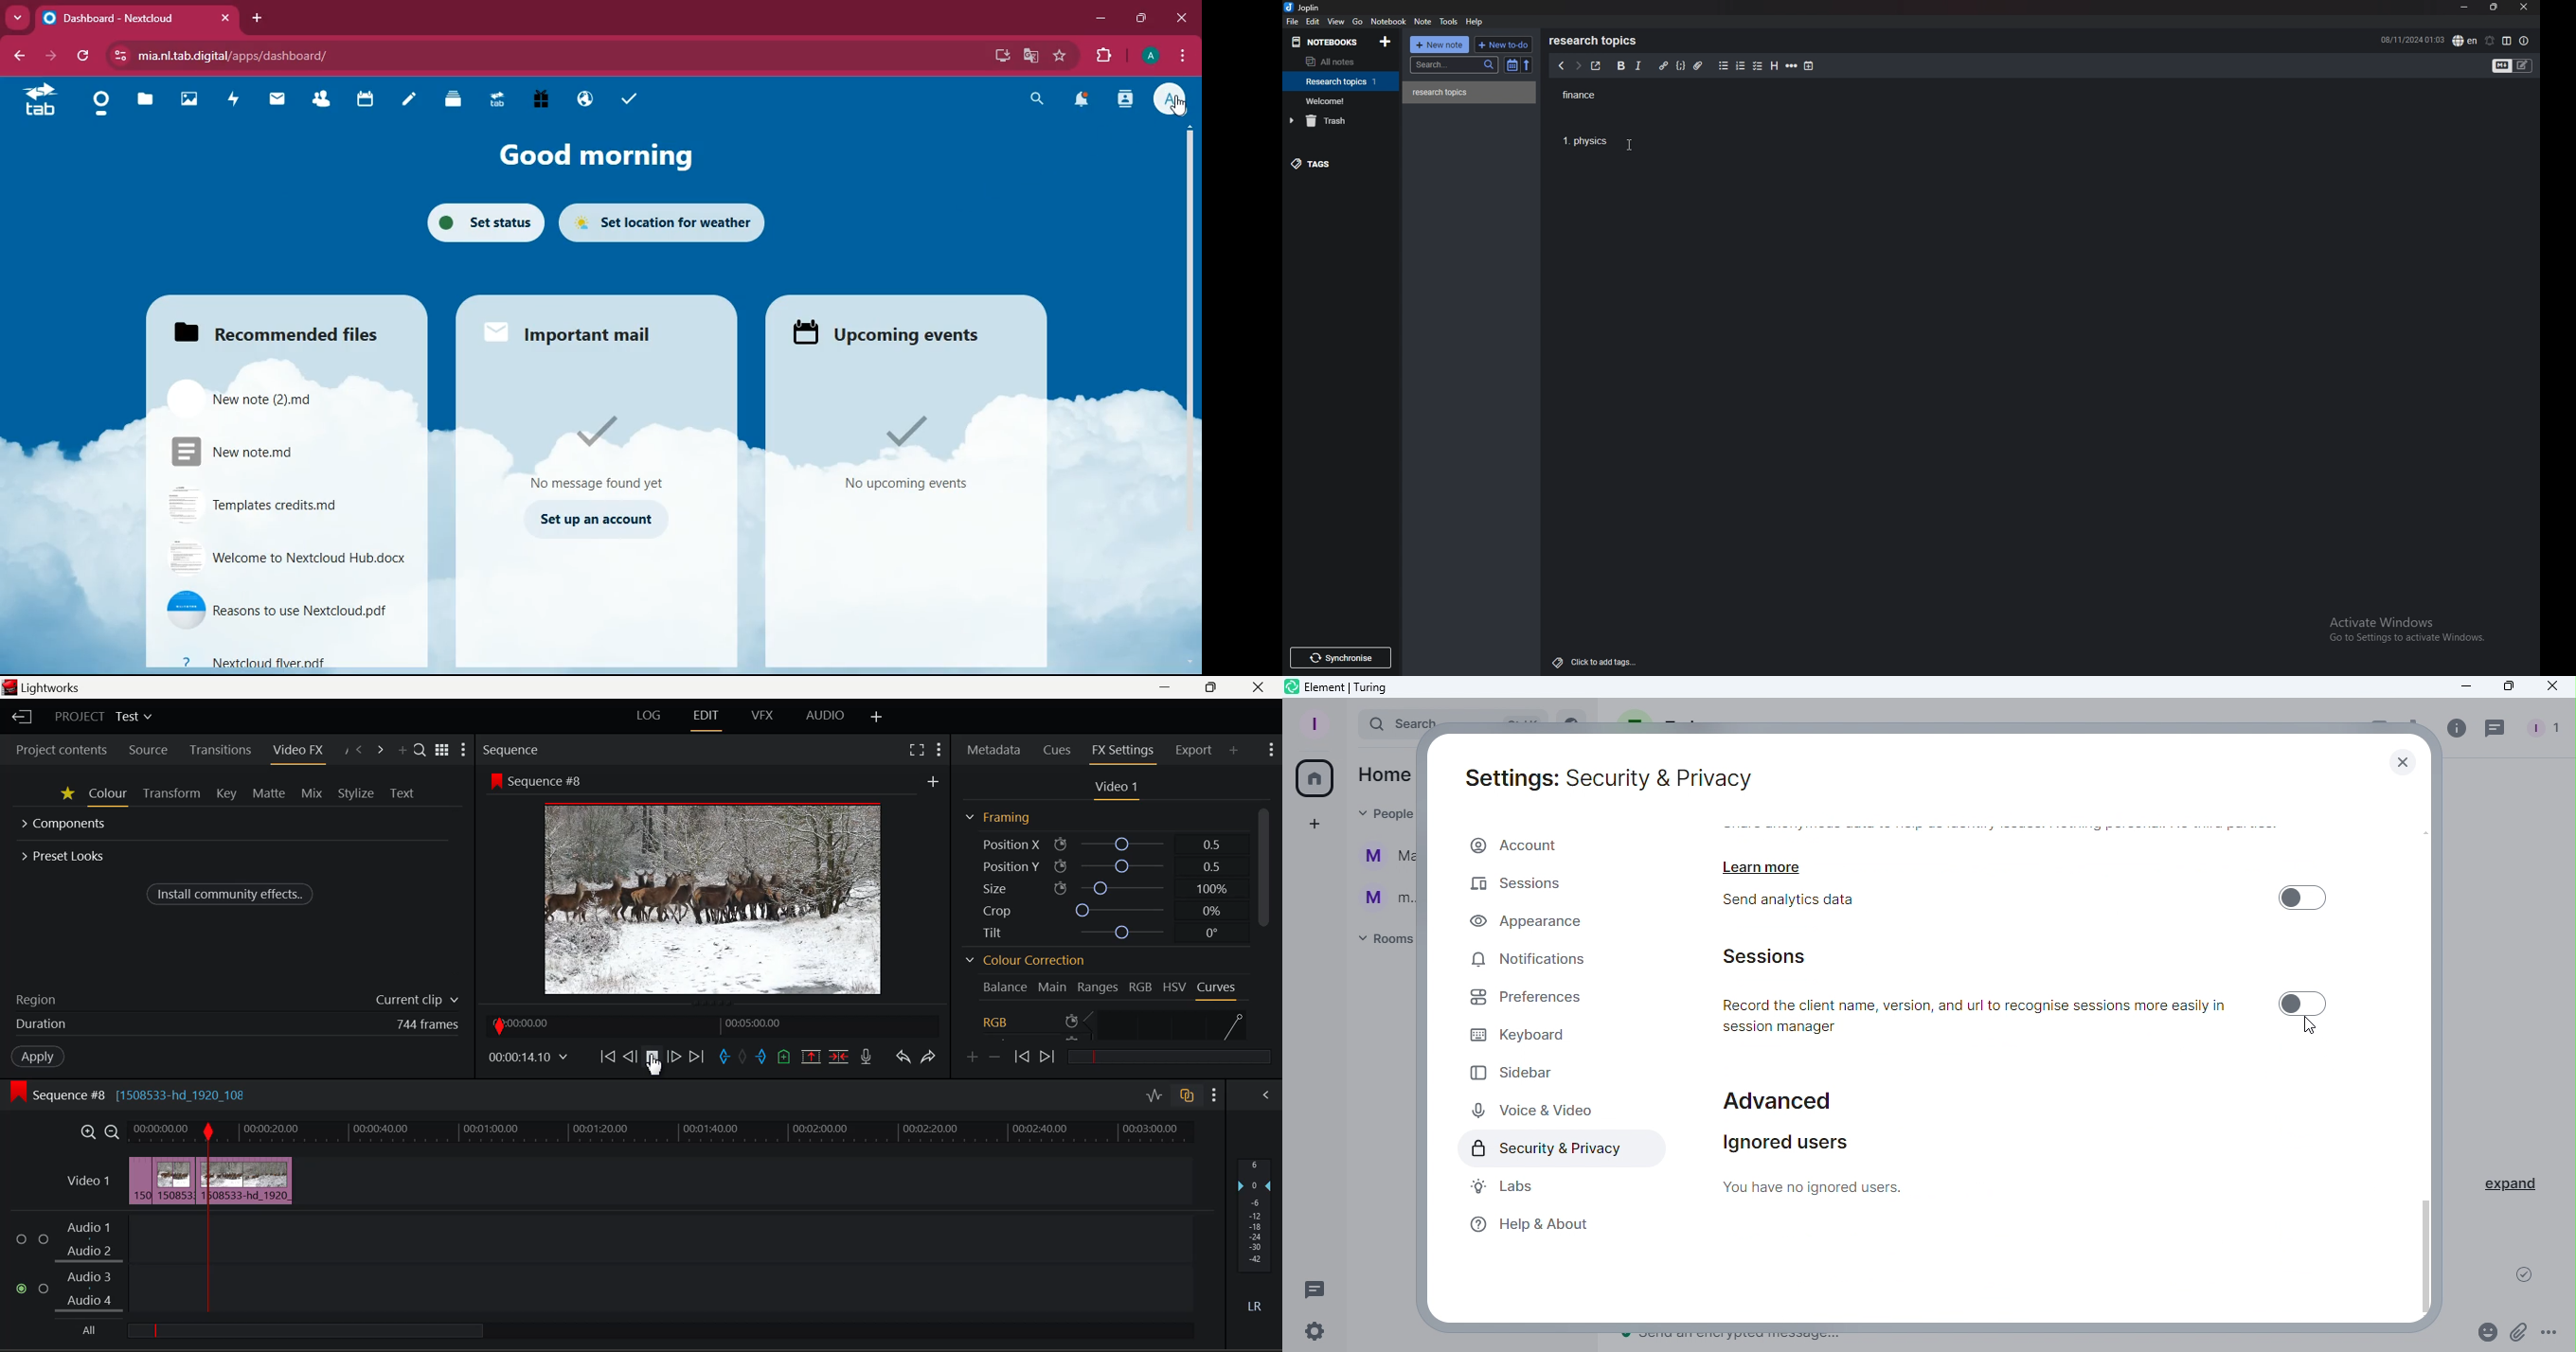  What do you see at coordinates (1178, 55) in the screenshot?
I see `menu` at bounding box center [1178, 55].